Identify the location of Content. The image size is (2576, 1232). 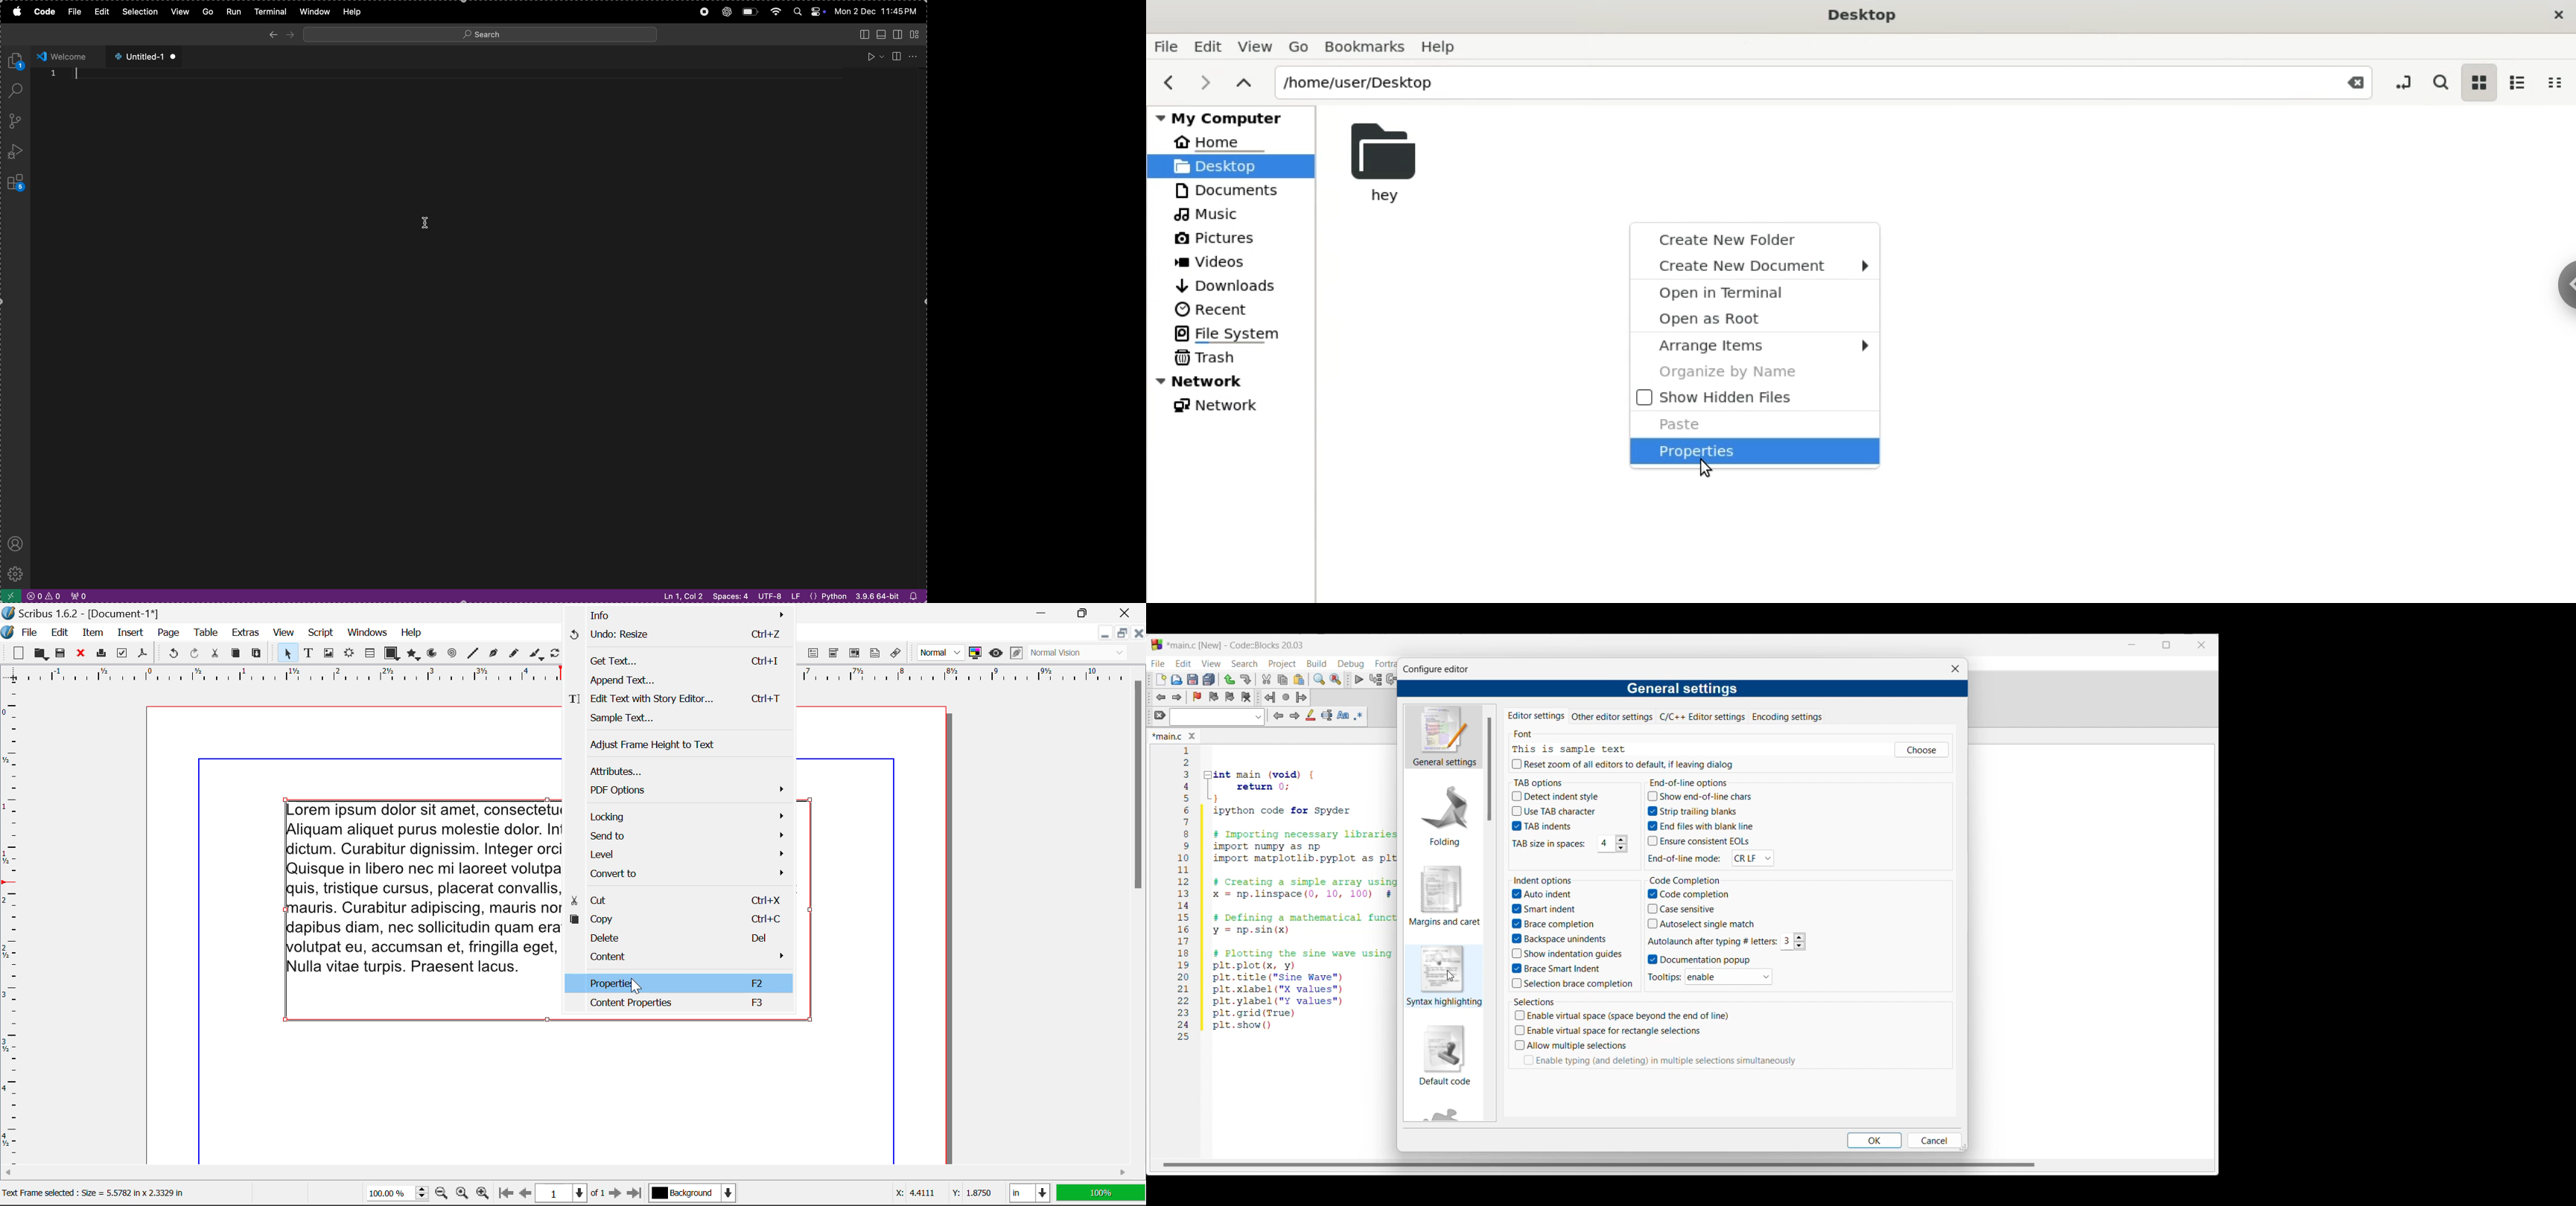
(678, 958).